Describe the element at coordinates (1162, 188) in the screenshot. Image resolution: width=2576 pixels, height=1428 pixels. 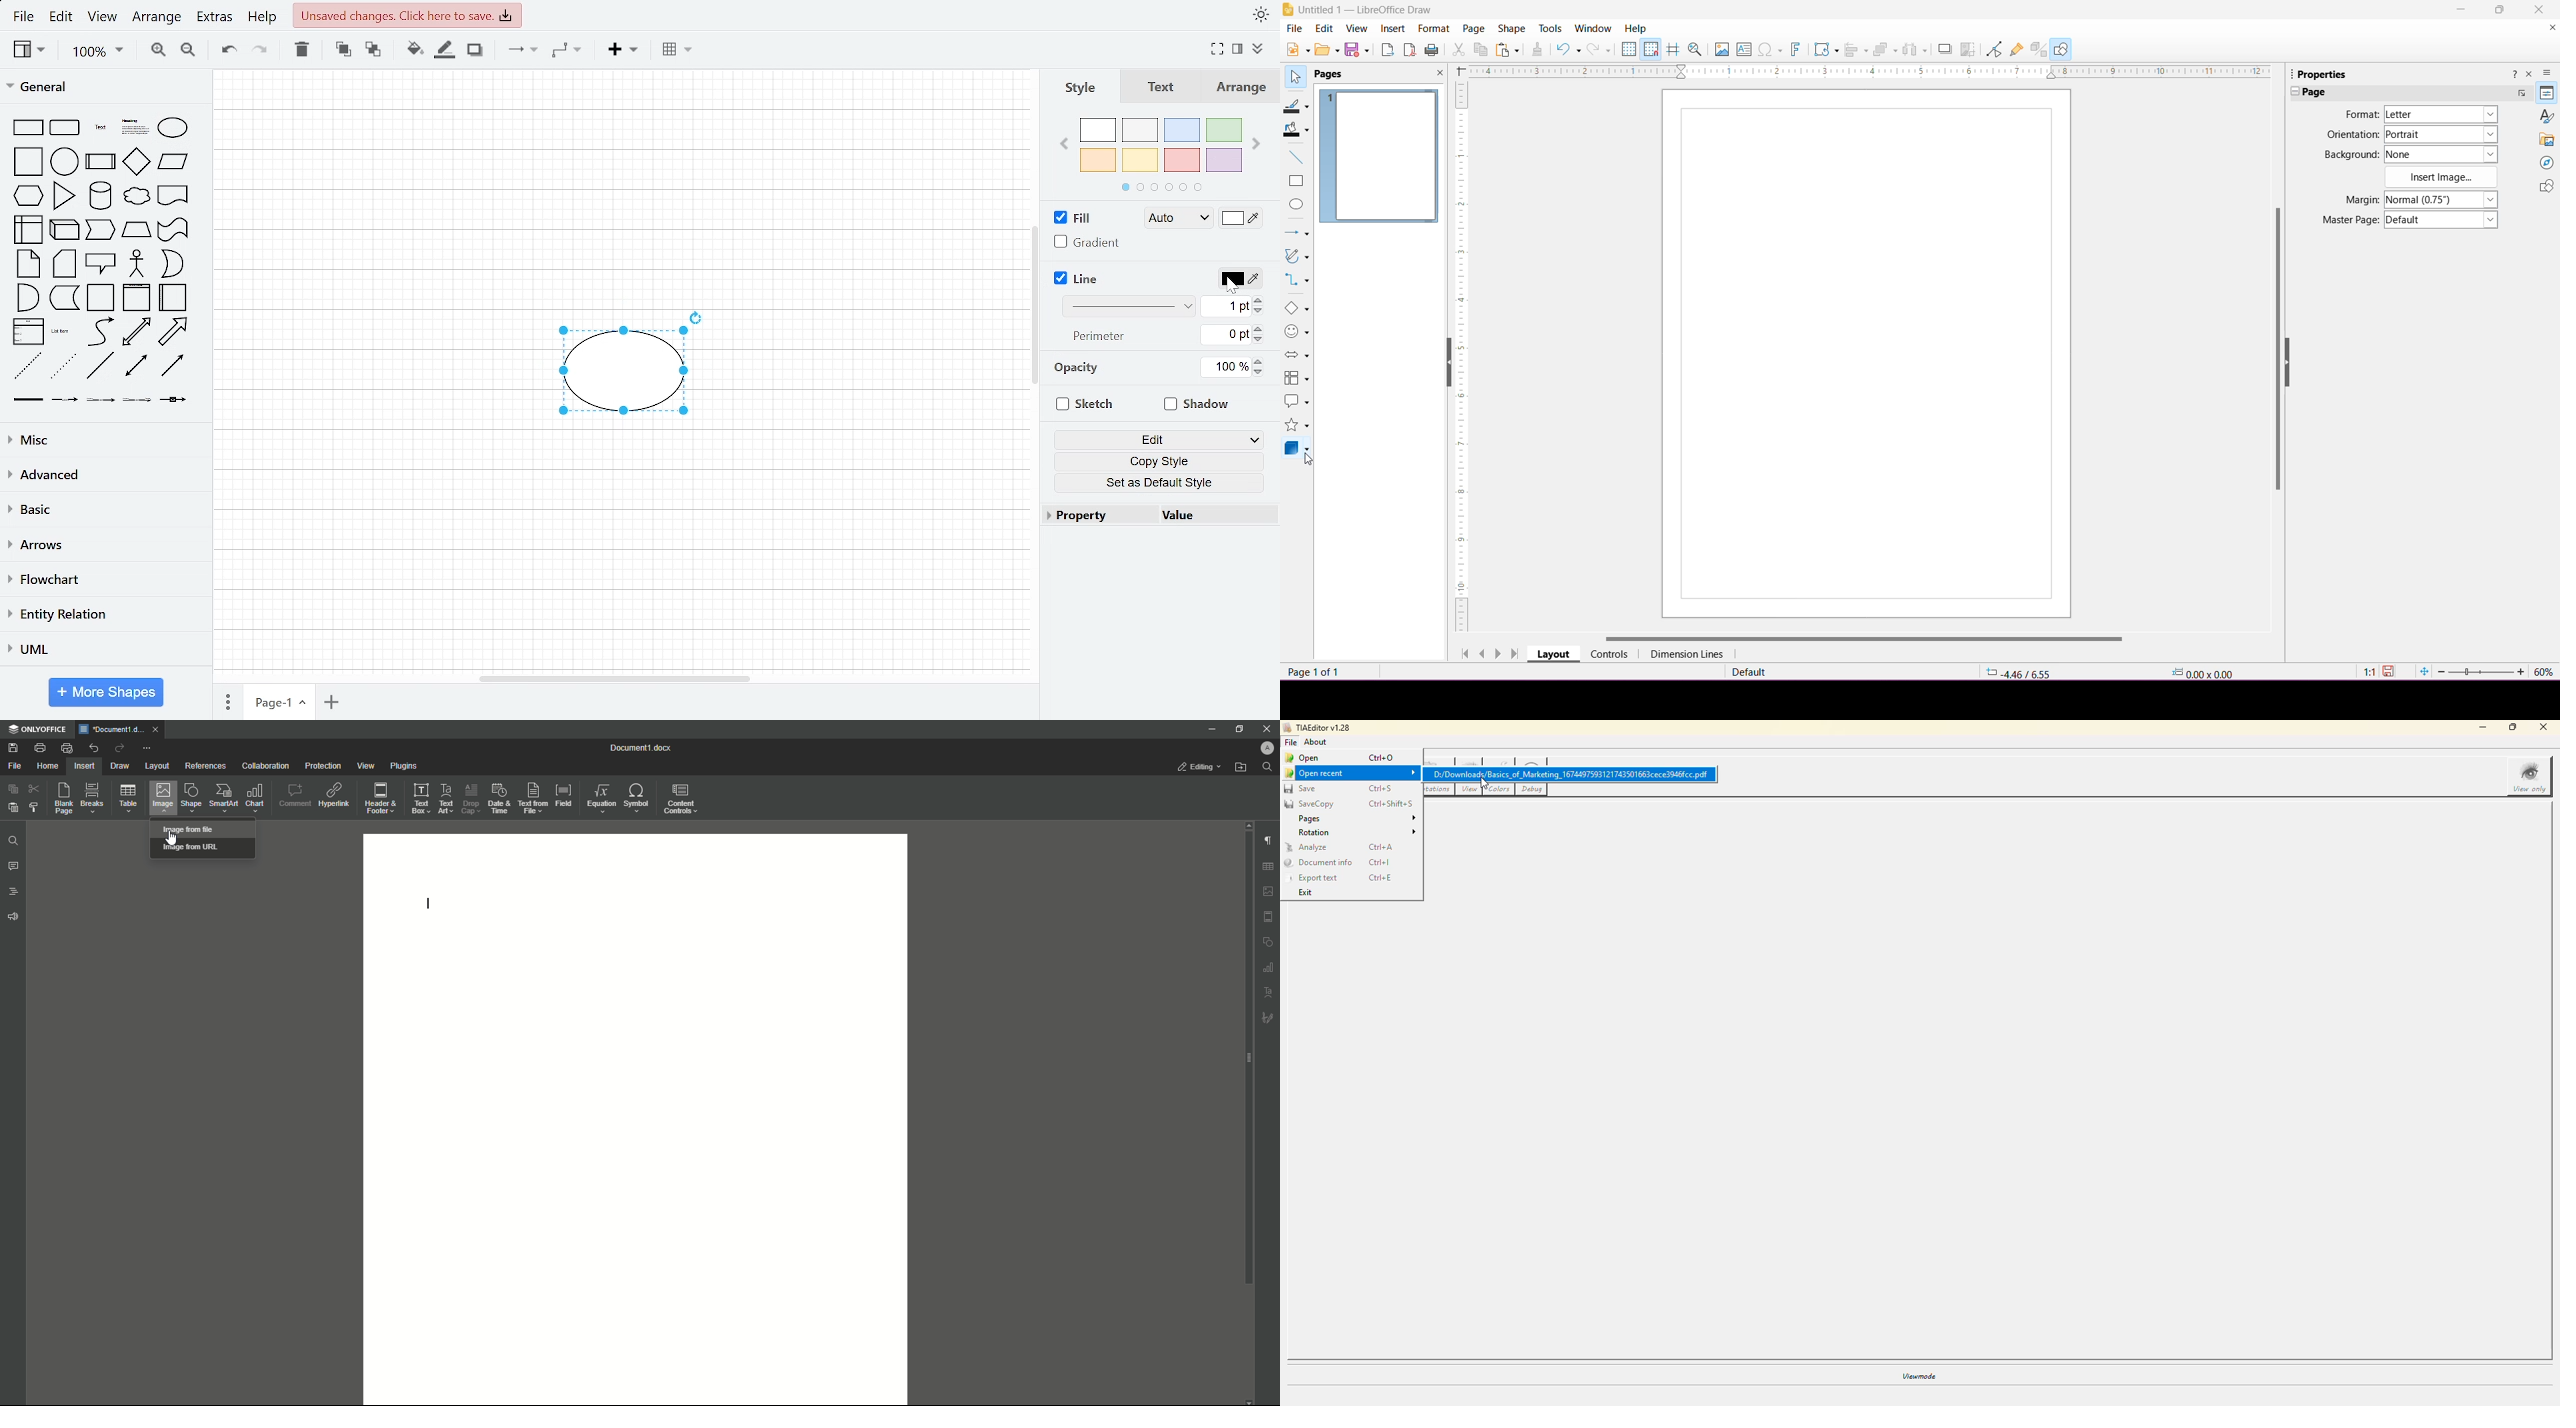
I see `pages in color` at that location.